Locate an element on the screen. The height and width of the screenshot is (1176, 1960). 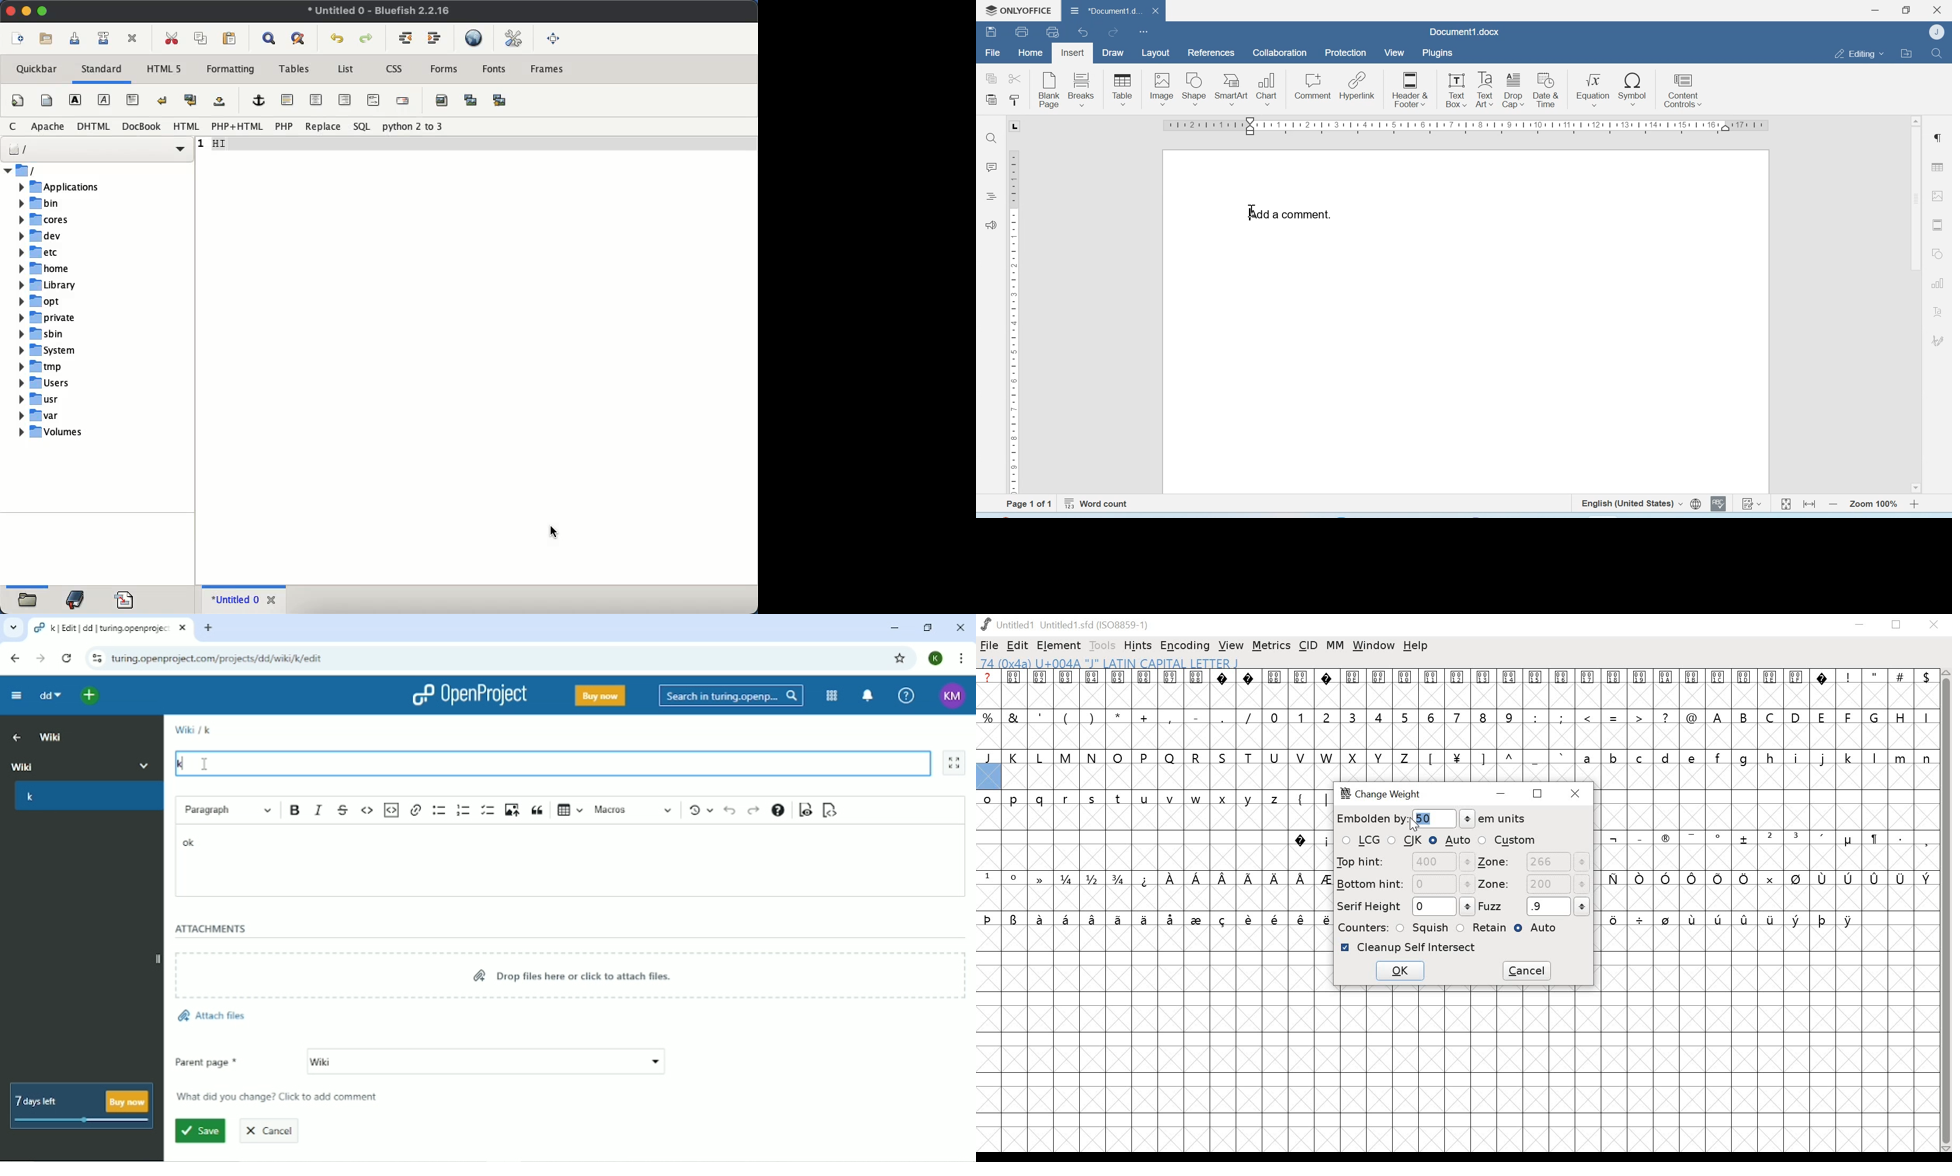
usr is located at coordinates (78, 399).